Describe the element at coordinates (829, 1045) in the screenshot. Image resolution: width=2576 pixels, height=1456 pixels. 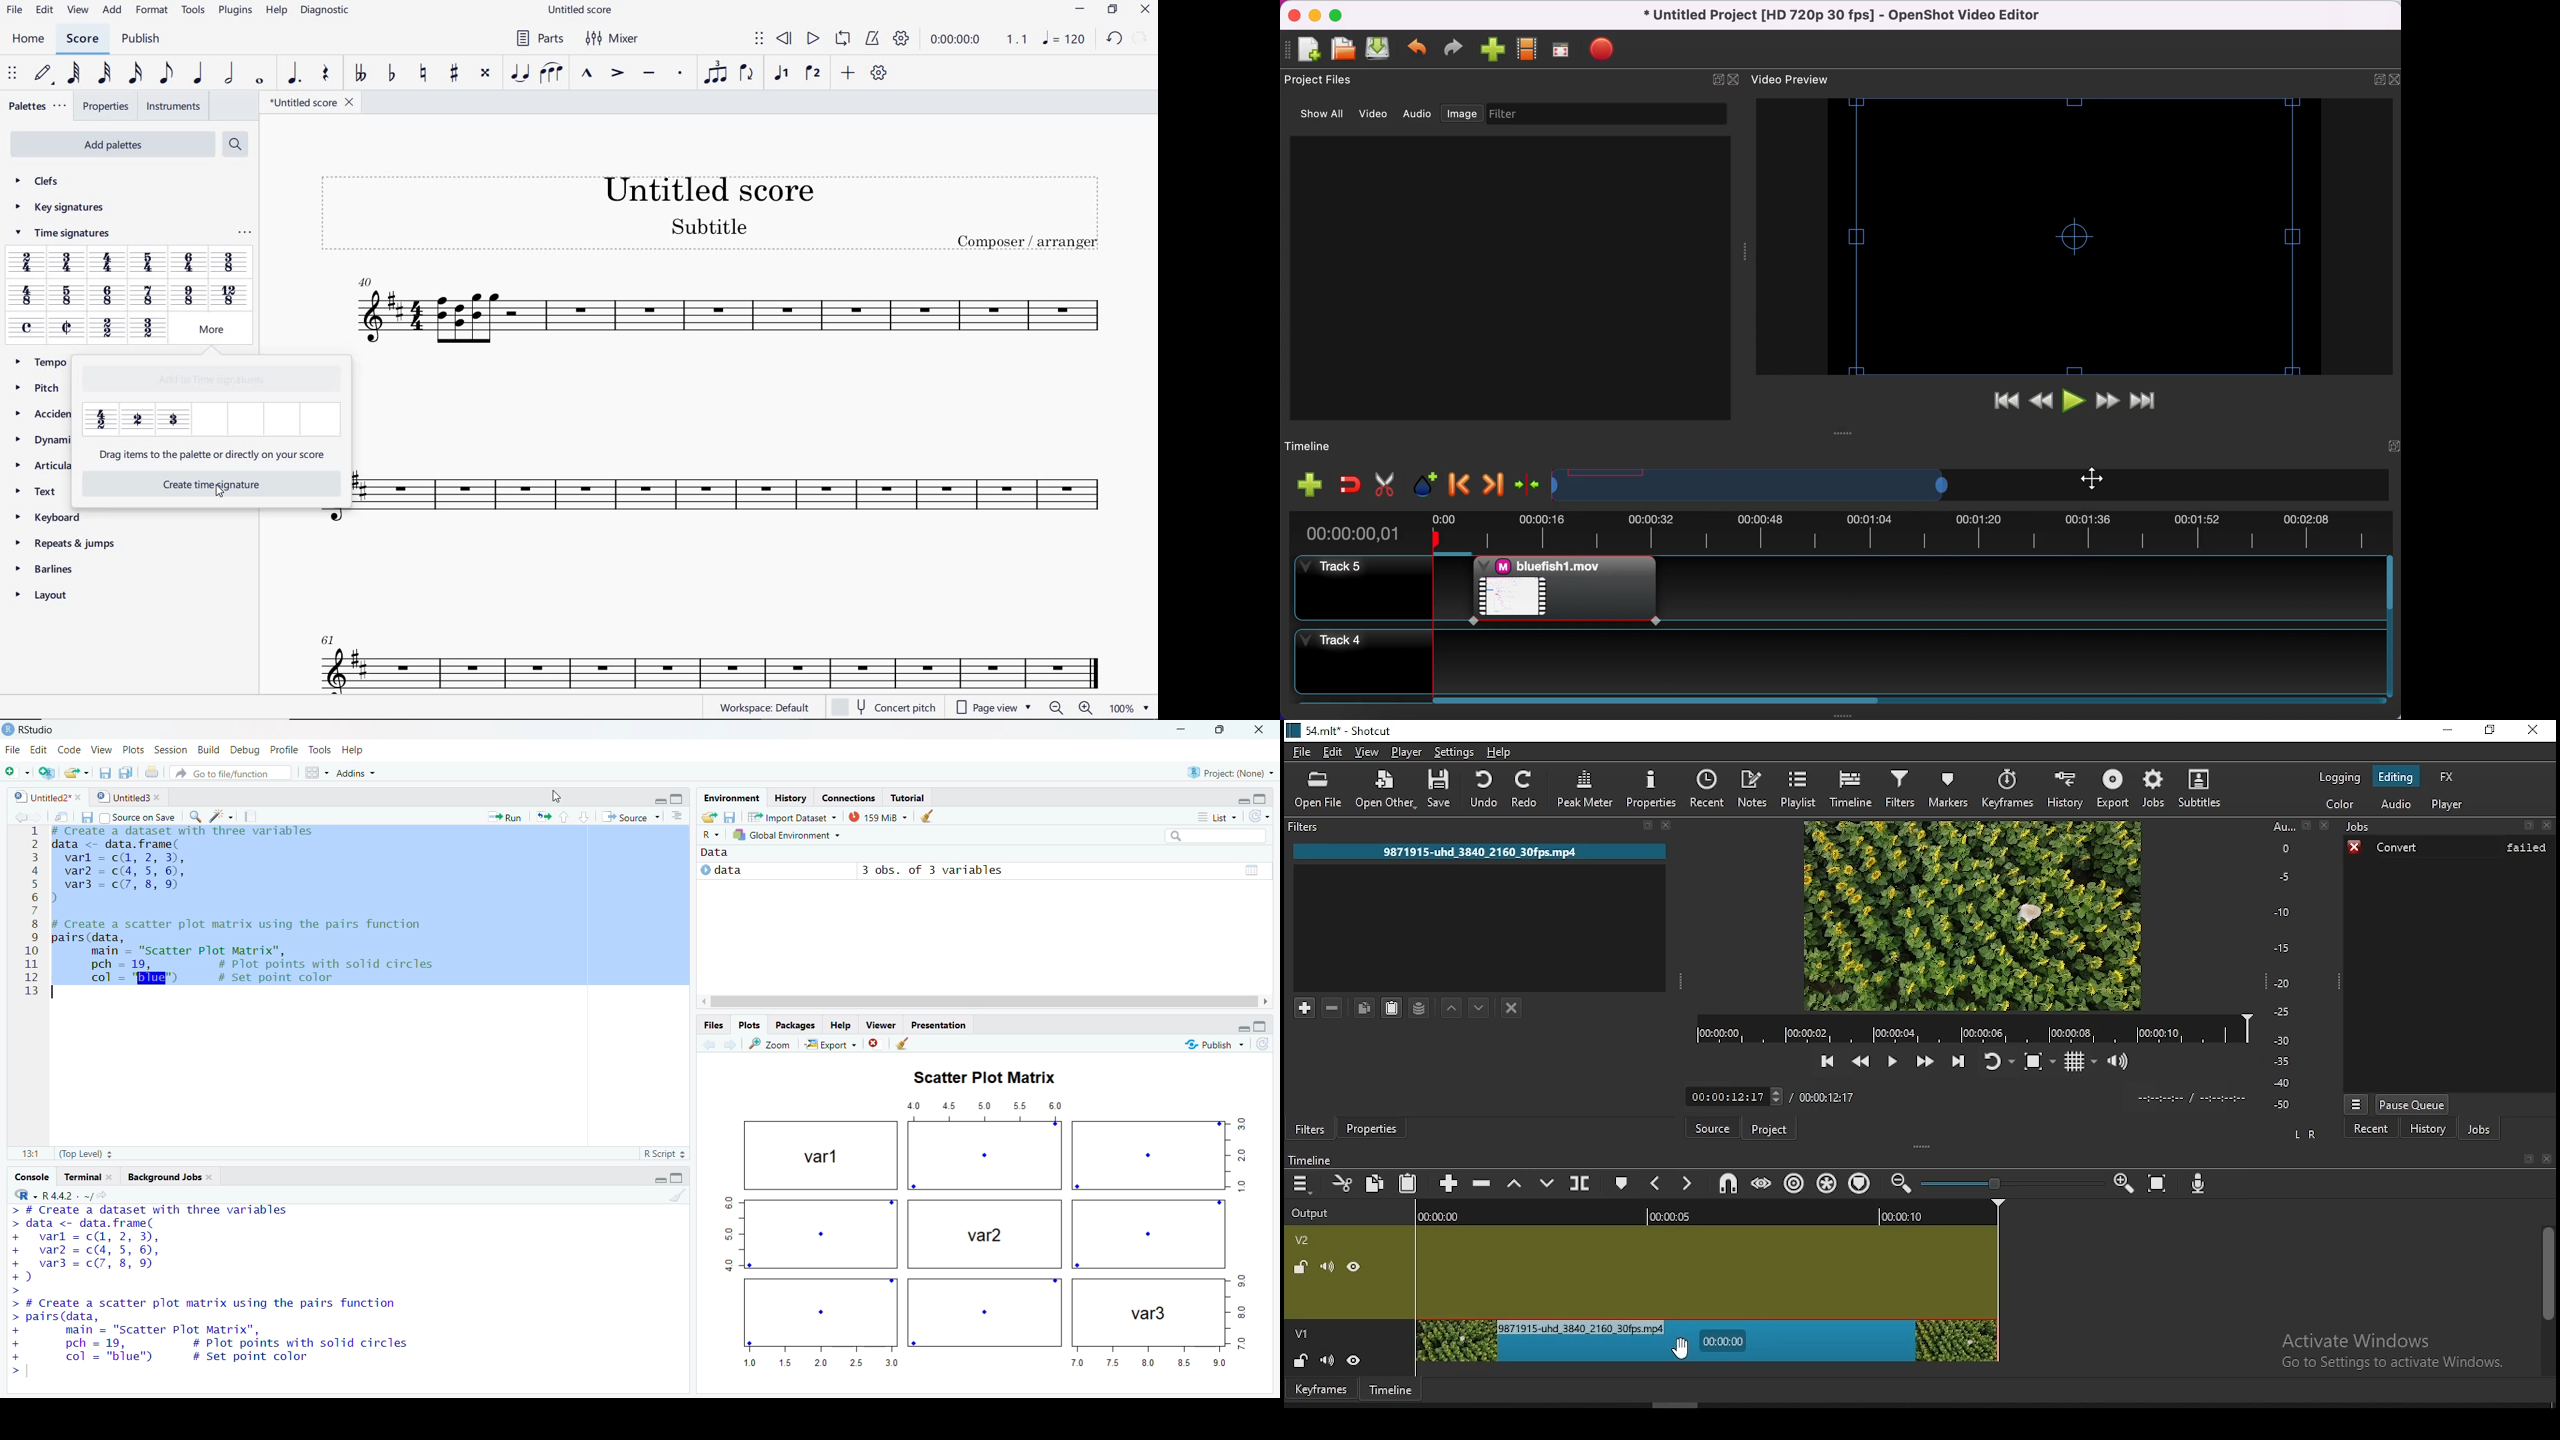
I see `Export` at that location.